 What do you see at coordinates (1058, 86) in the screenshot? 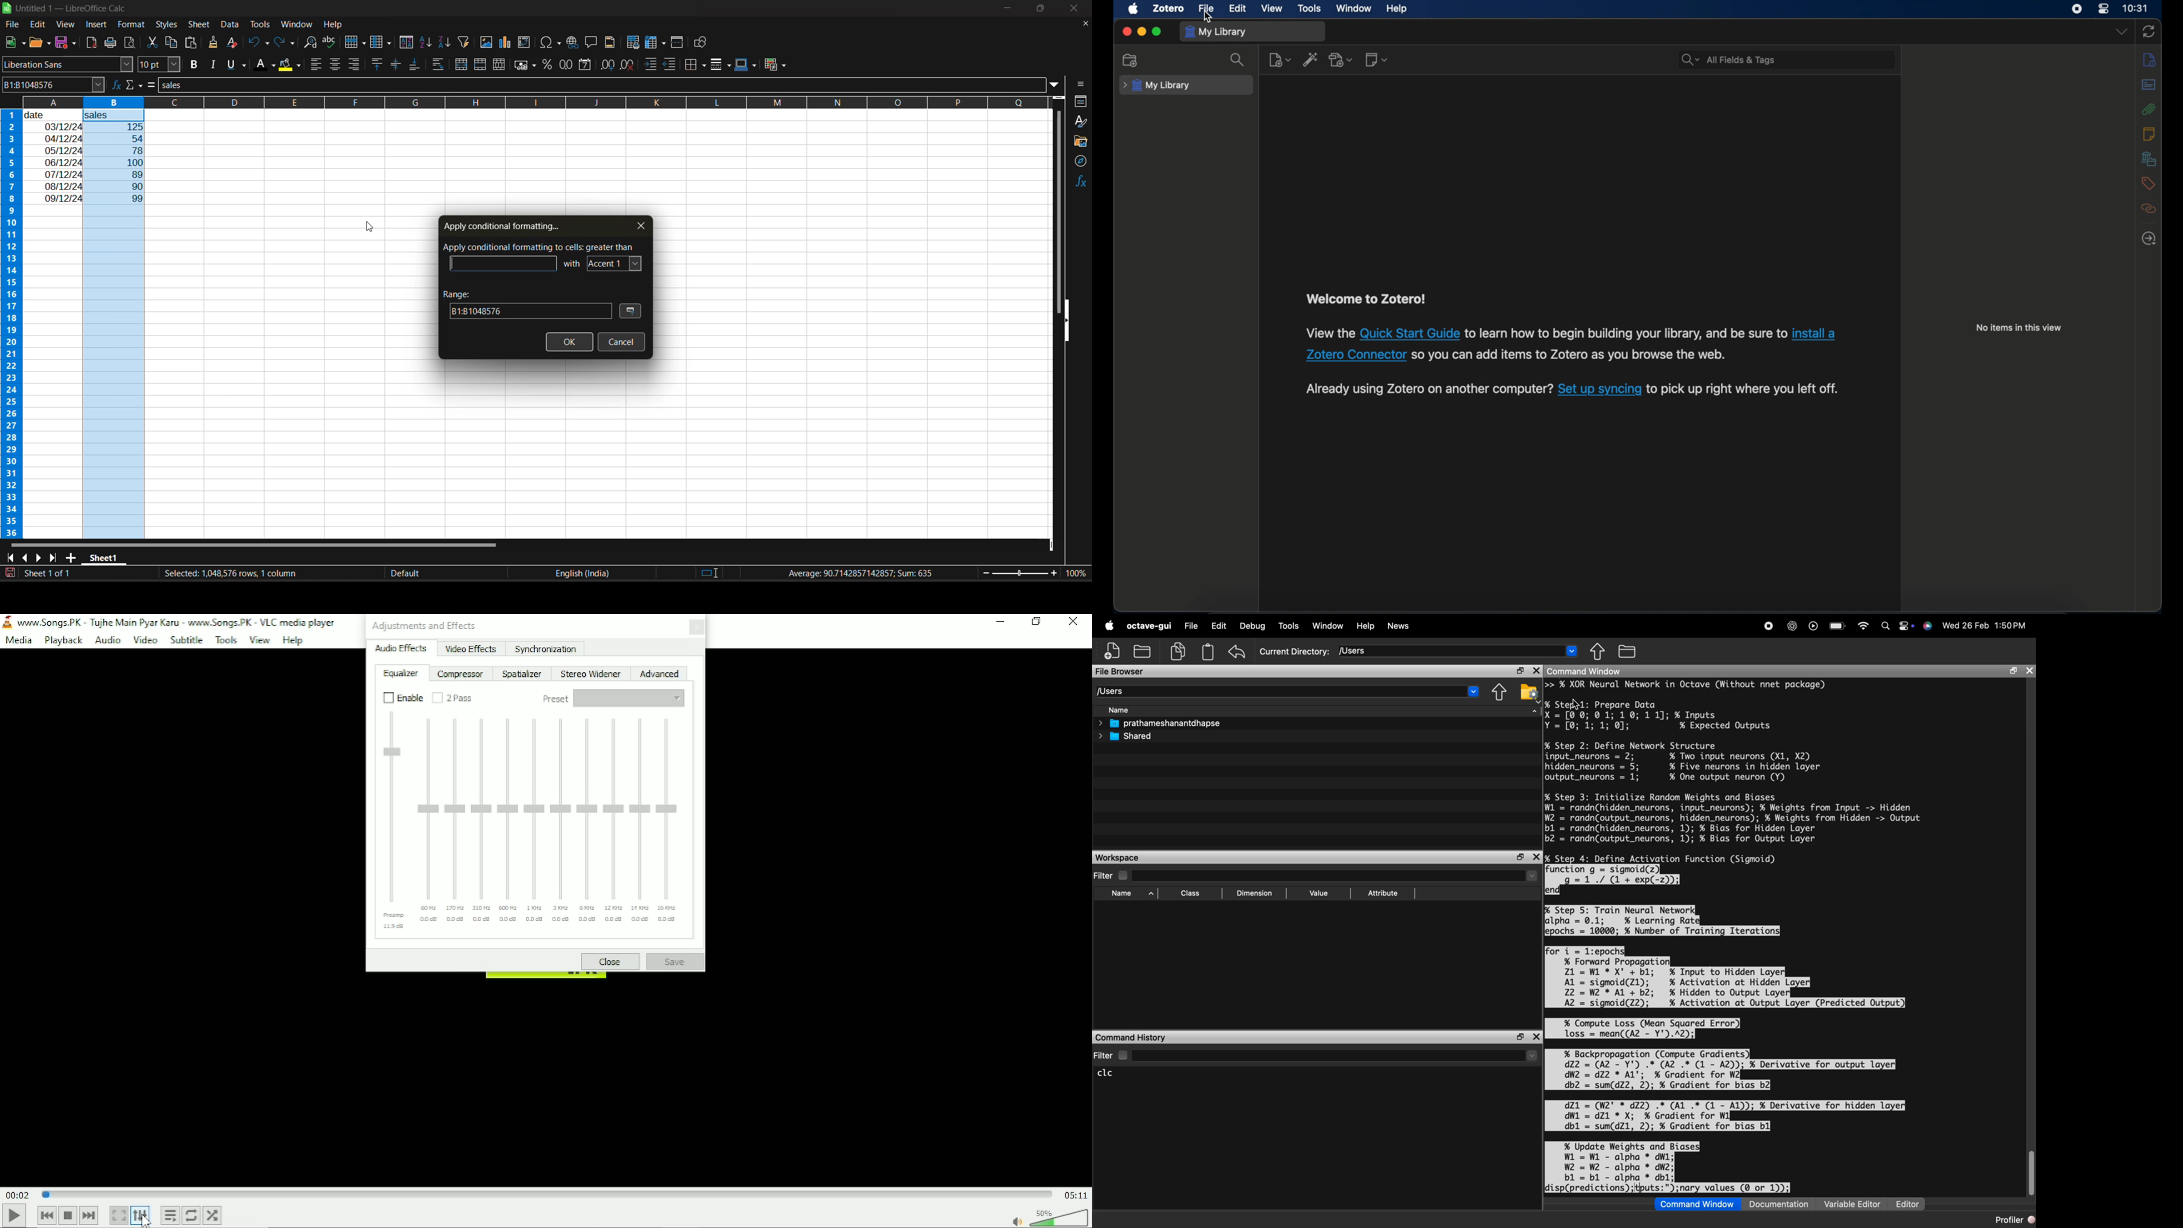
I see `expand formula bar` at bounding box center [1058, 86].